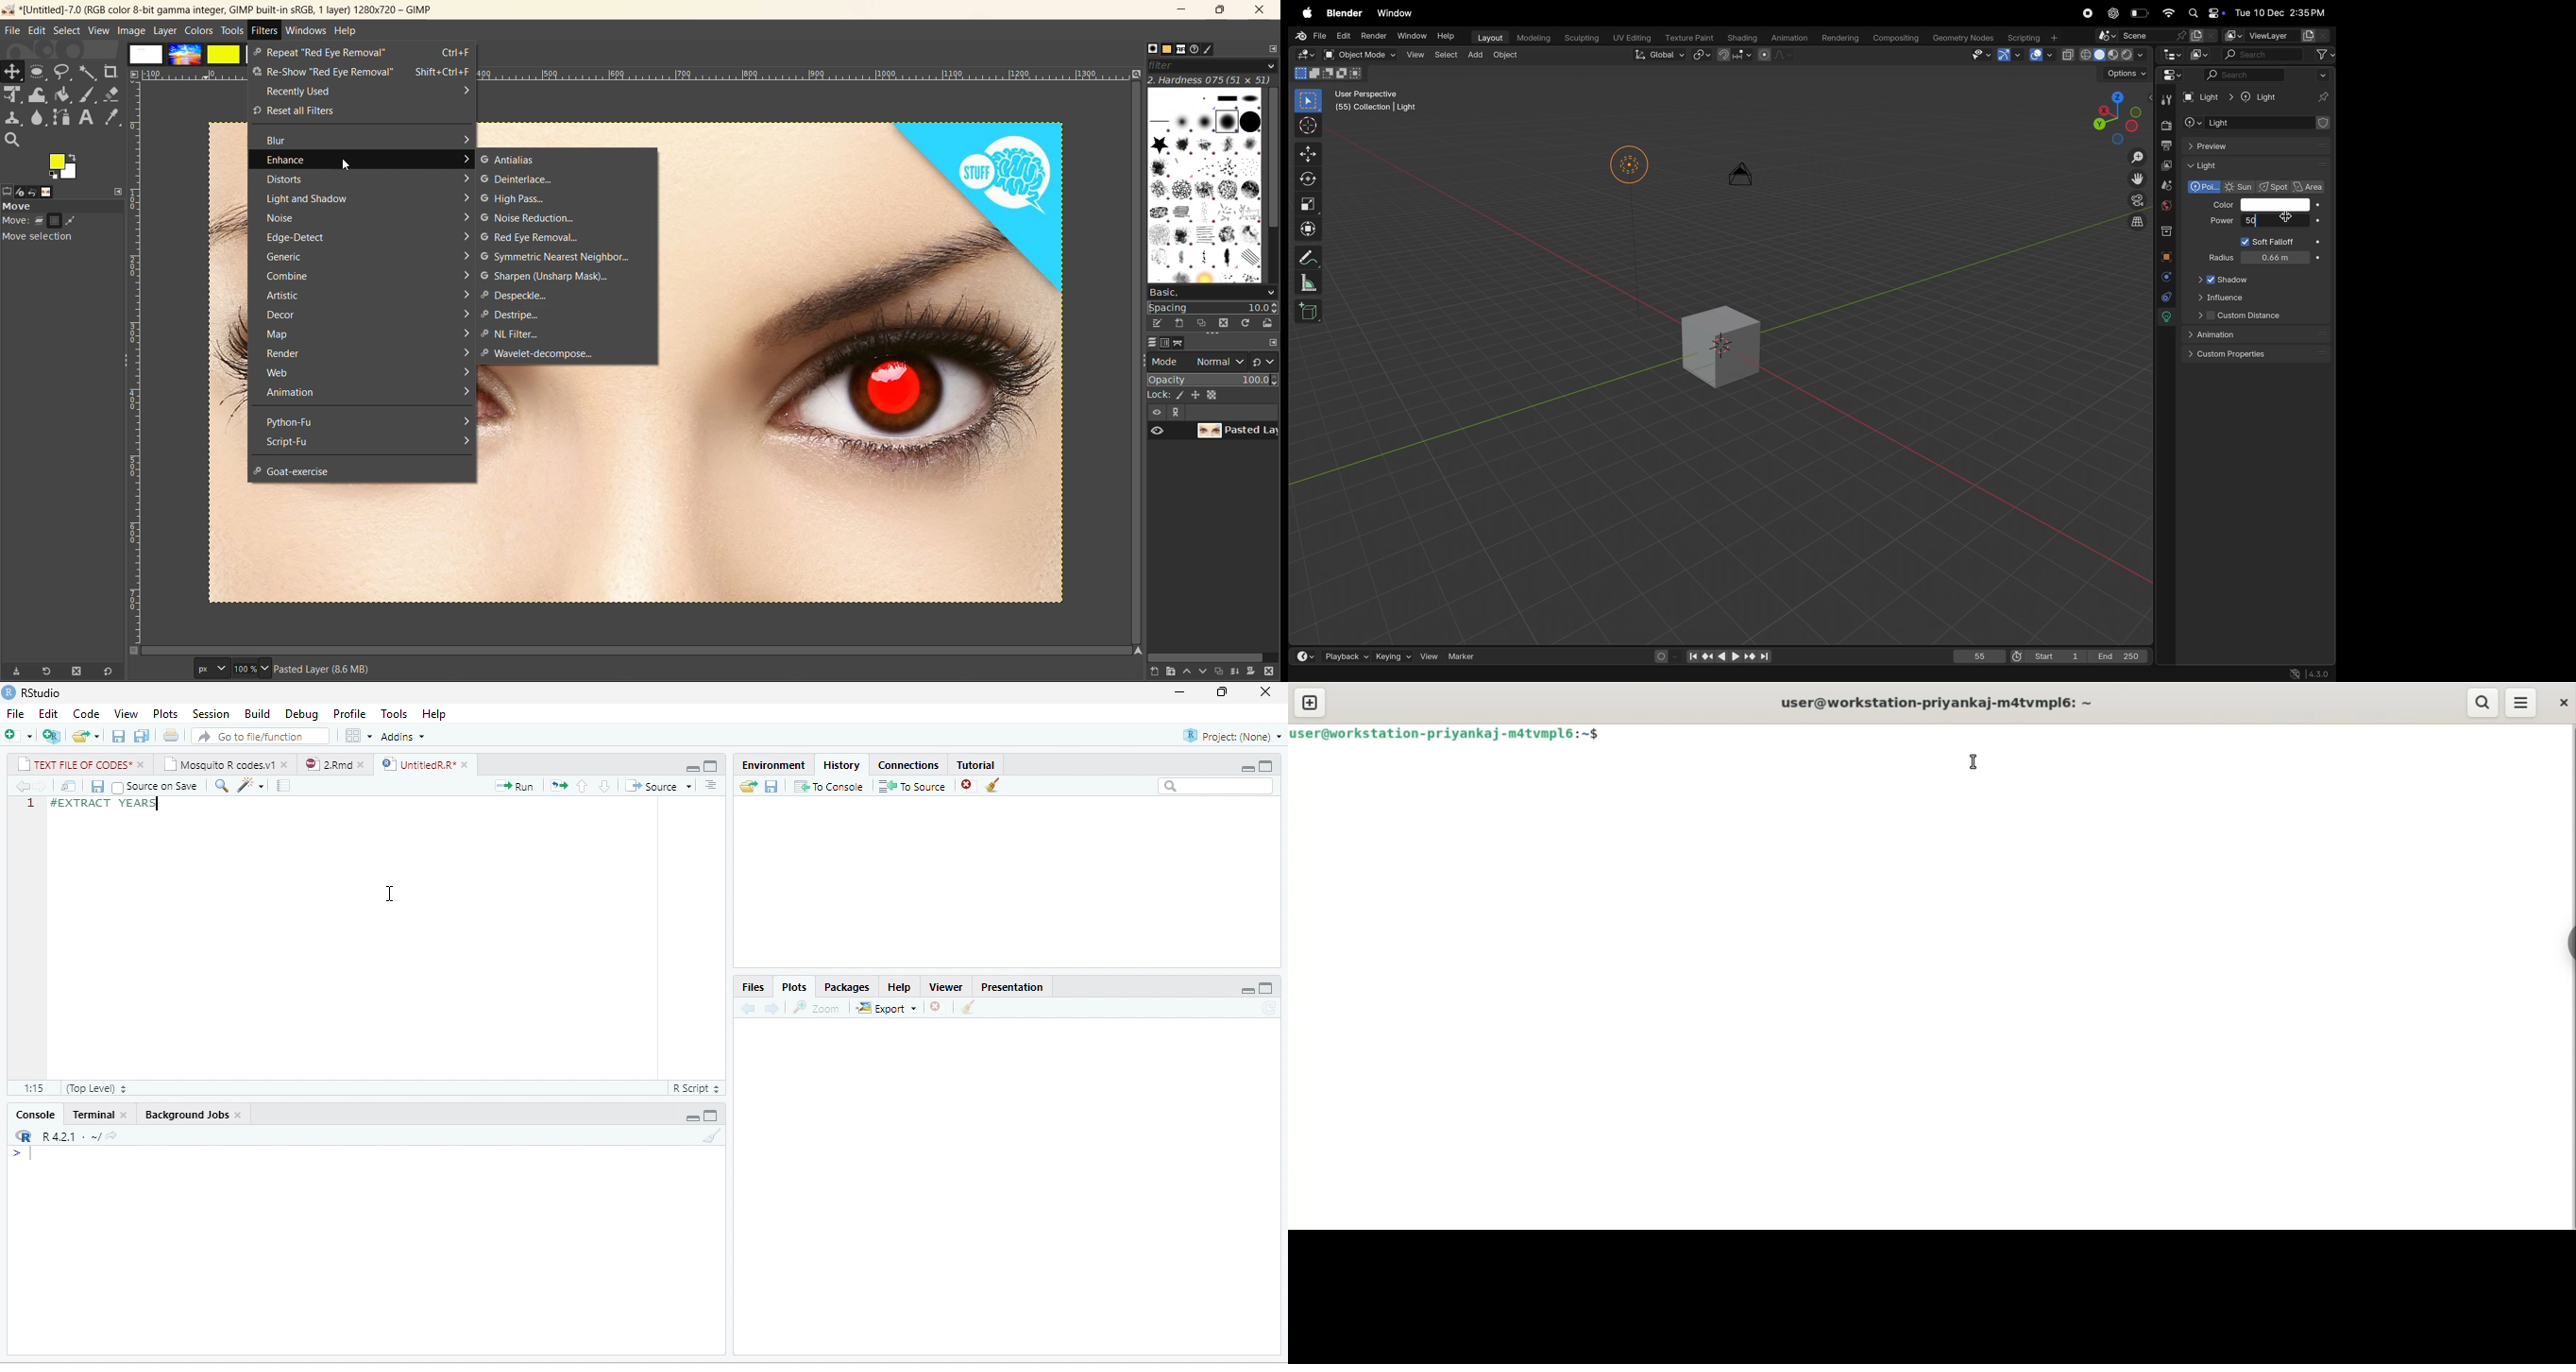 The image size is (2576, 1372). What do you see at coordinates (119, 736) in the screenshot?
I see `save` at bounding box center [119, 736].